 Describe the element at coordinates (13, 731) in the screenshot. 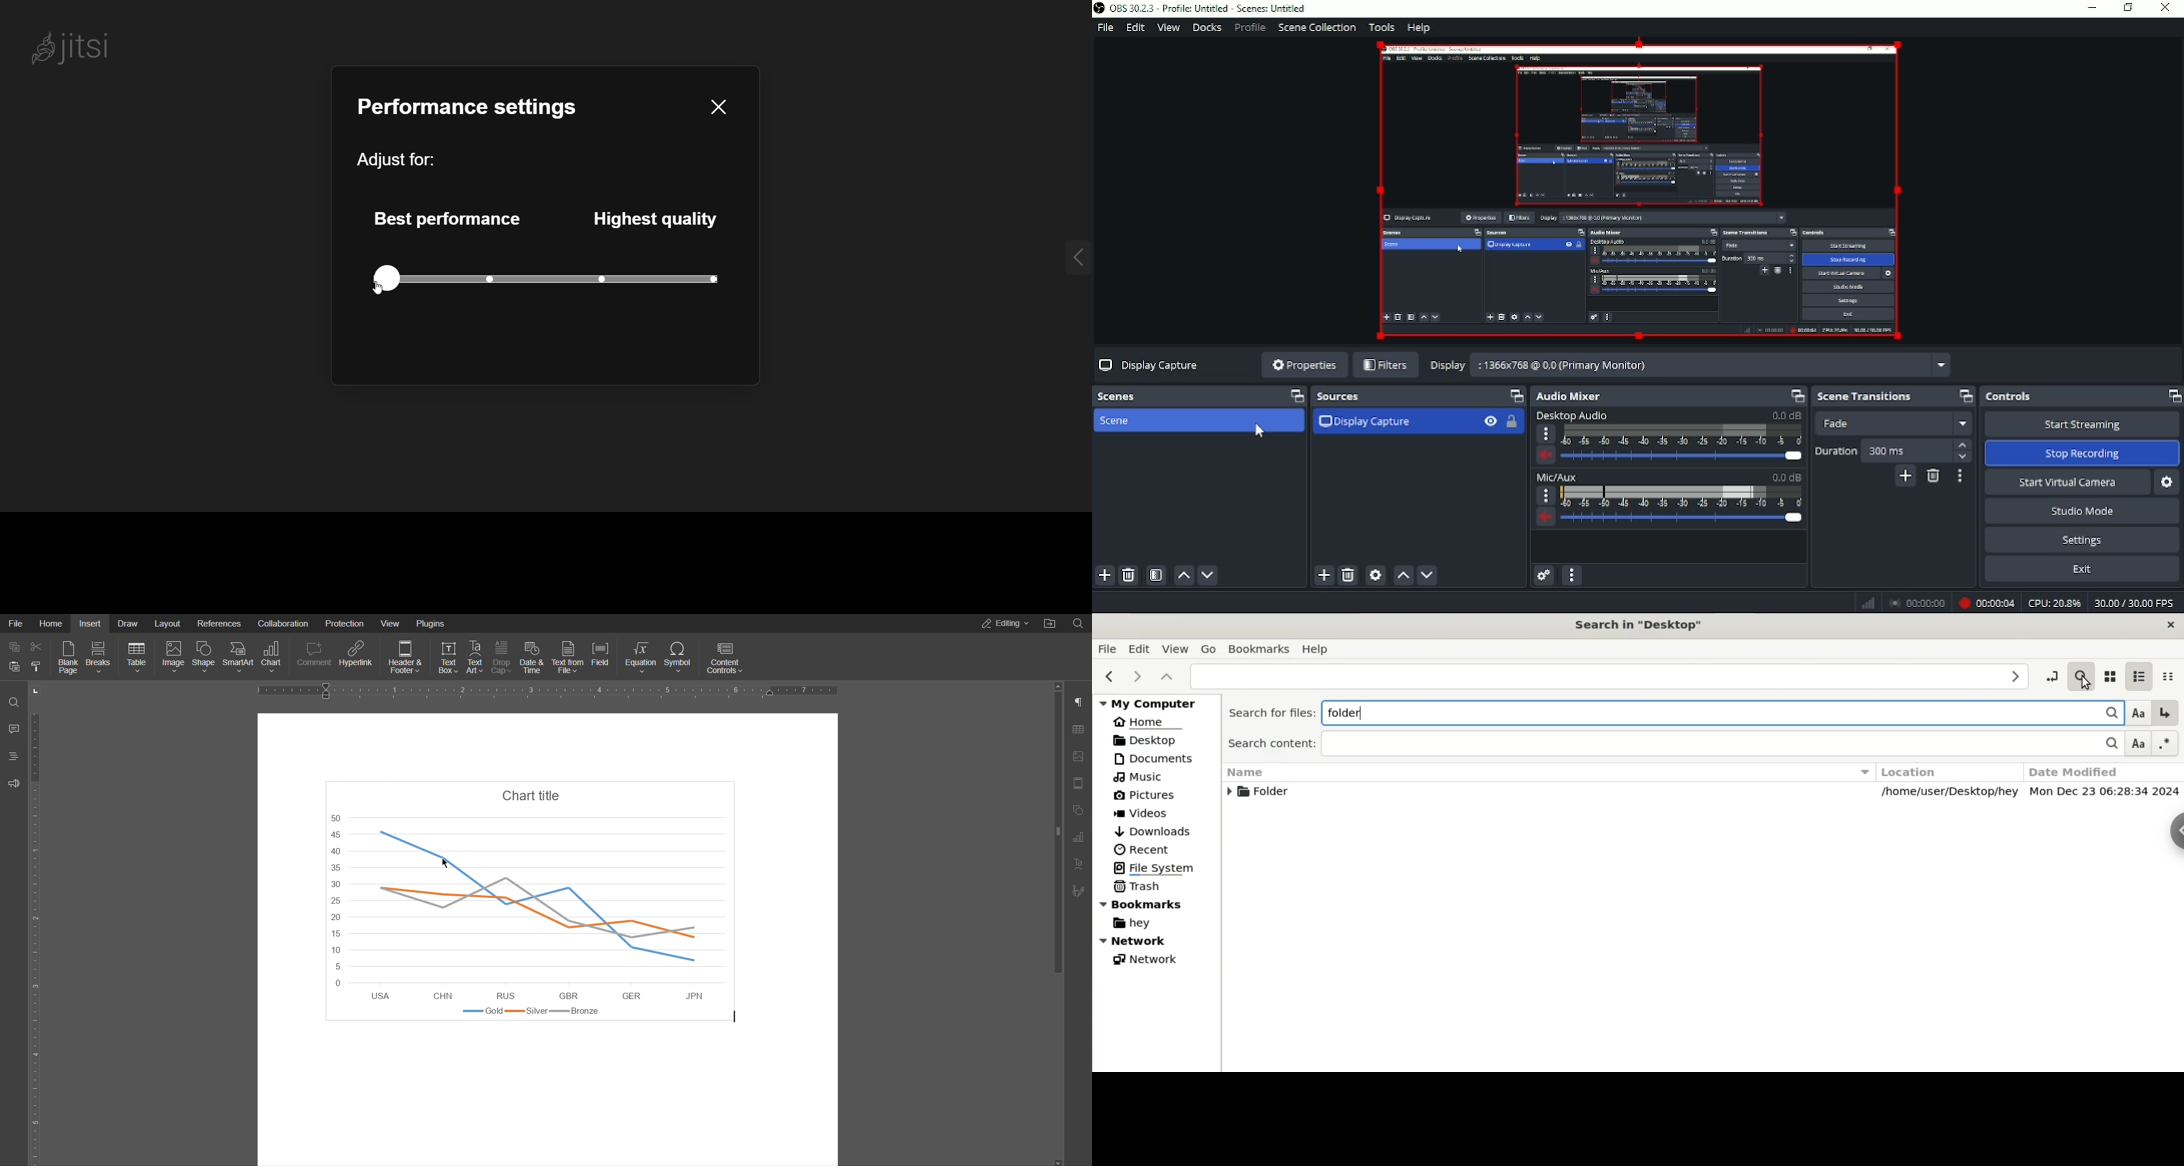

I see `Comments` at that location.